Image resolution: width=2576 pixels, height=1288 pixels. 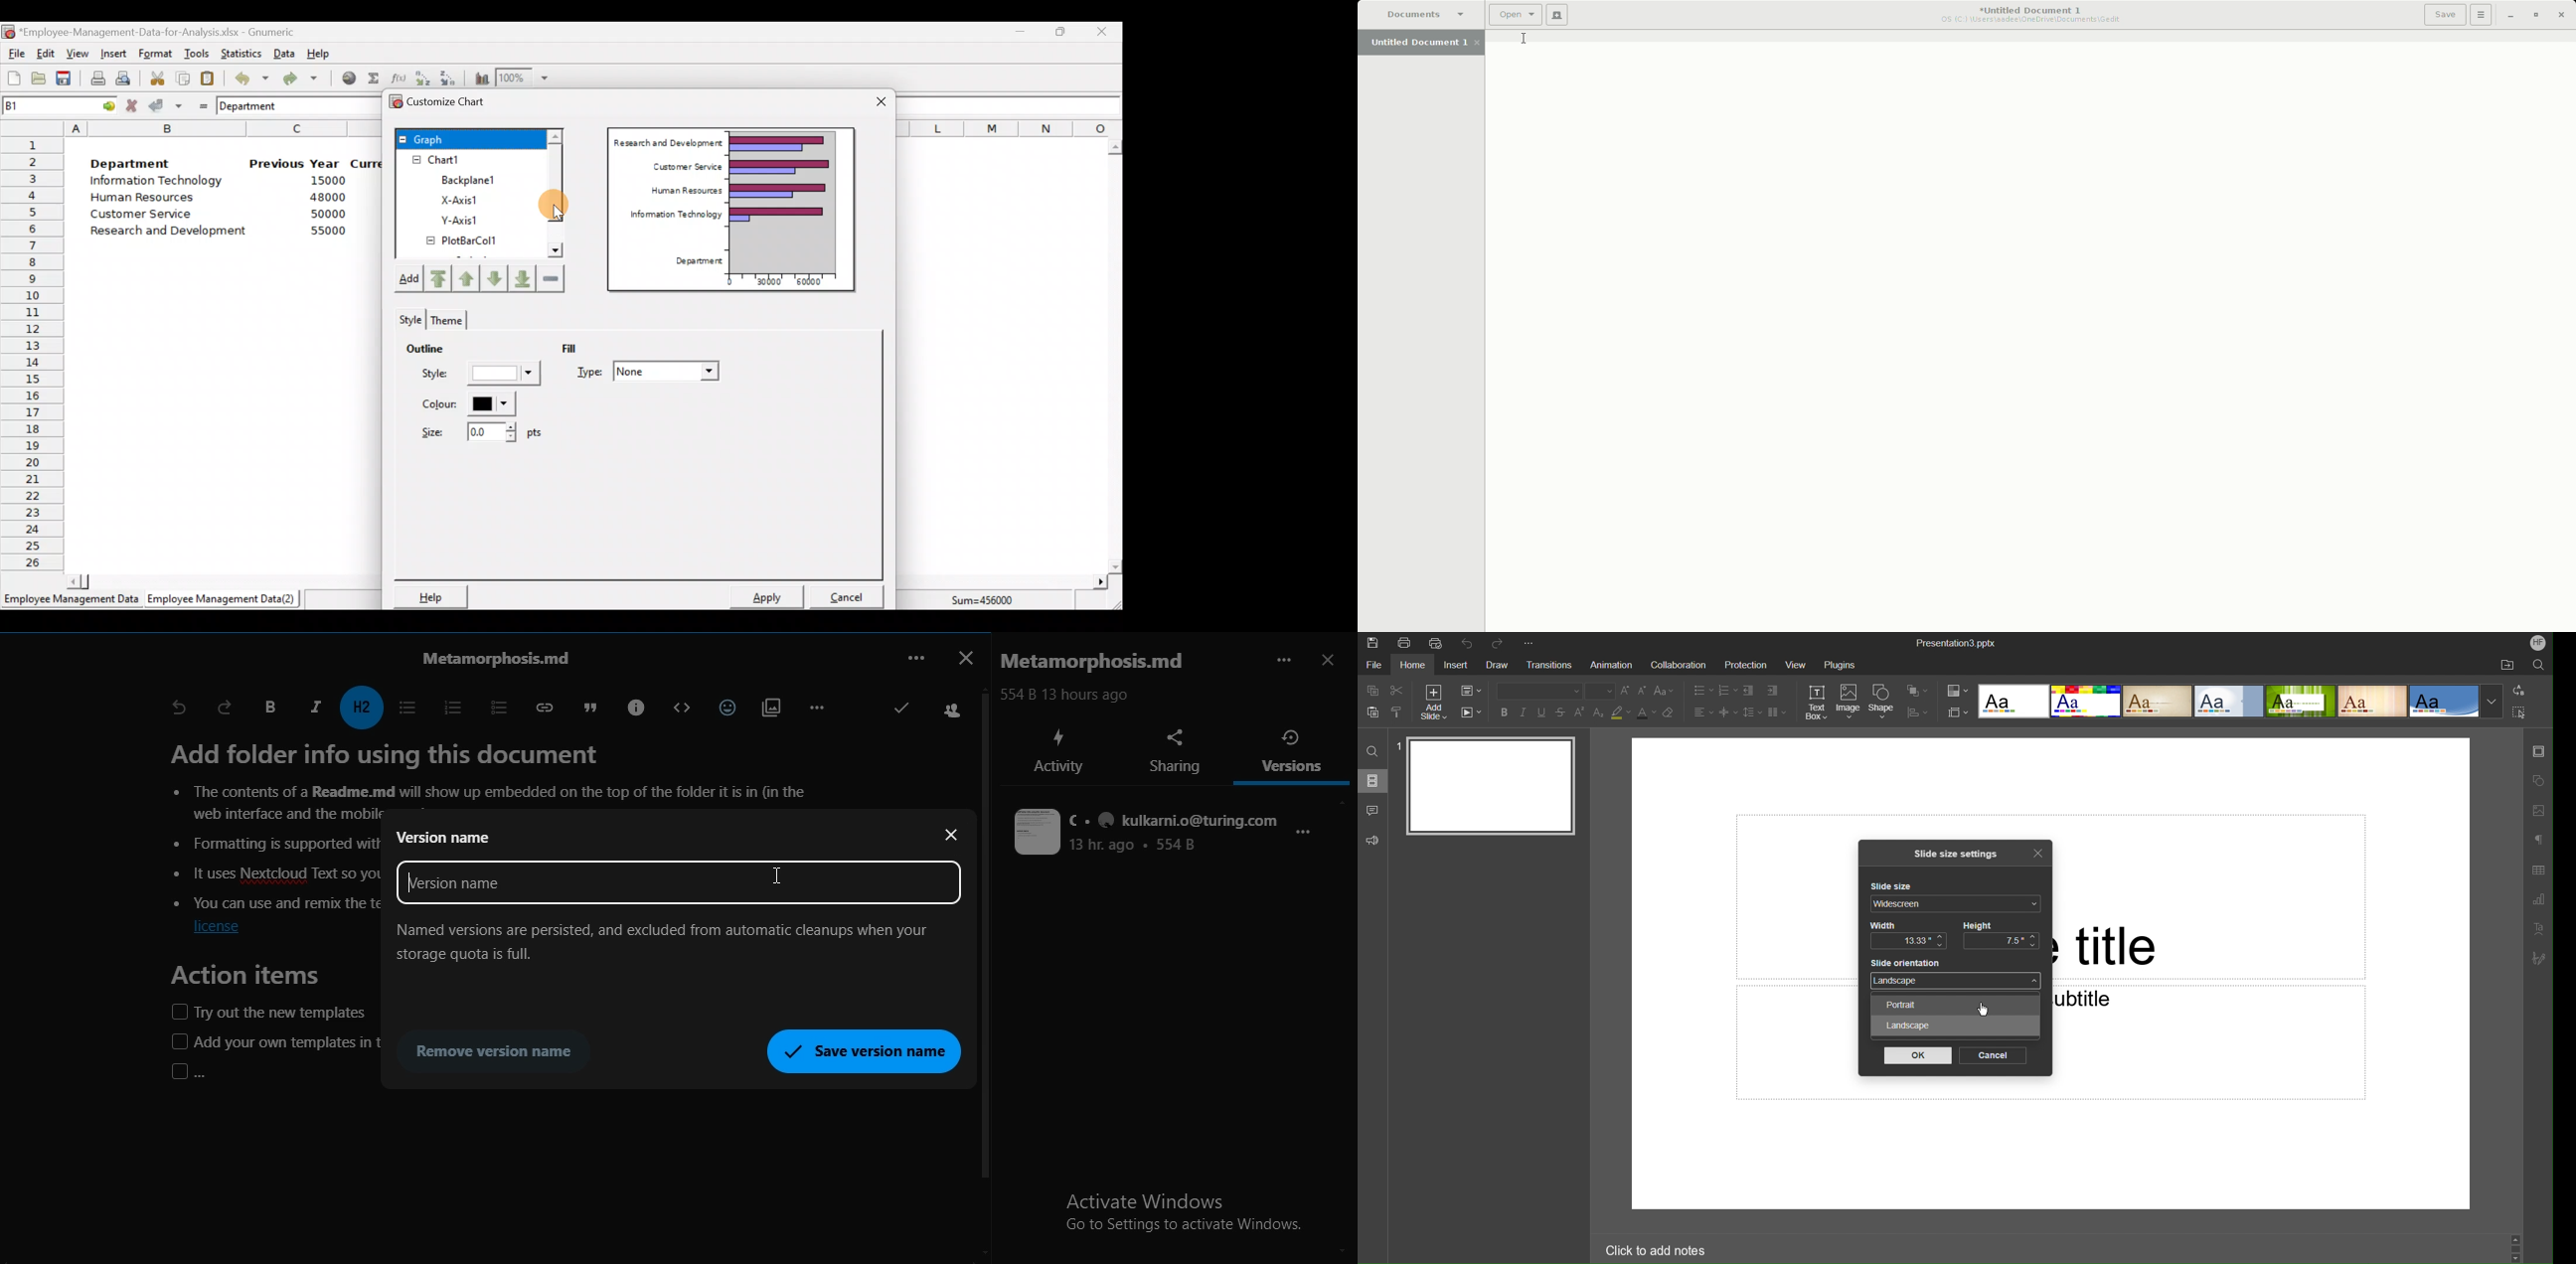 I want to click on Department, so click(x=695, y=262).